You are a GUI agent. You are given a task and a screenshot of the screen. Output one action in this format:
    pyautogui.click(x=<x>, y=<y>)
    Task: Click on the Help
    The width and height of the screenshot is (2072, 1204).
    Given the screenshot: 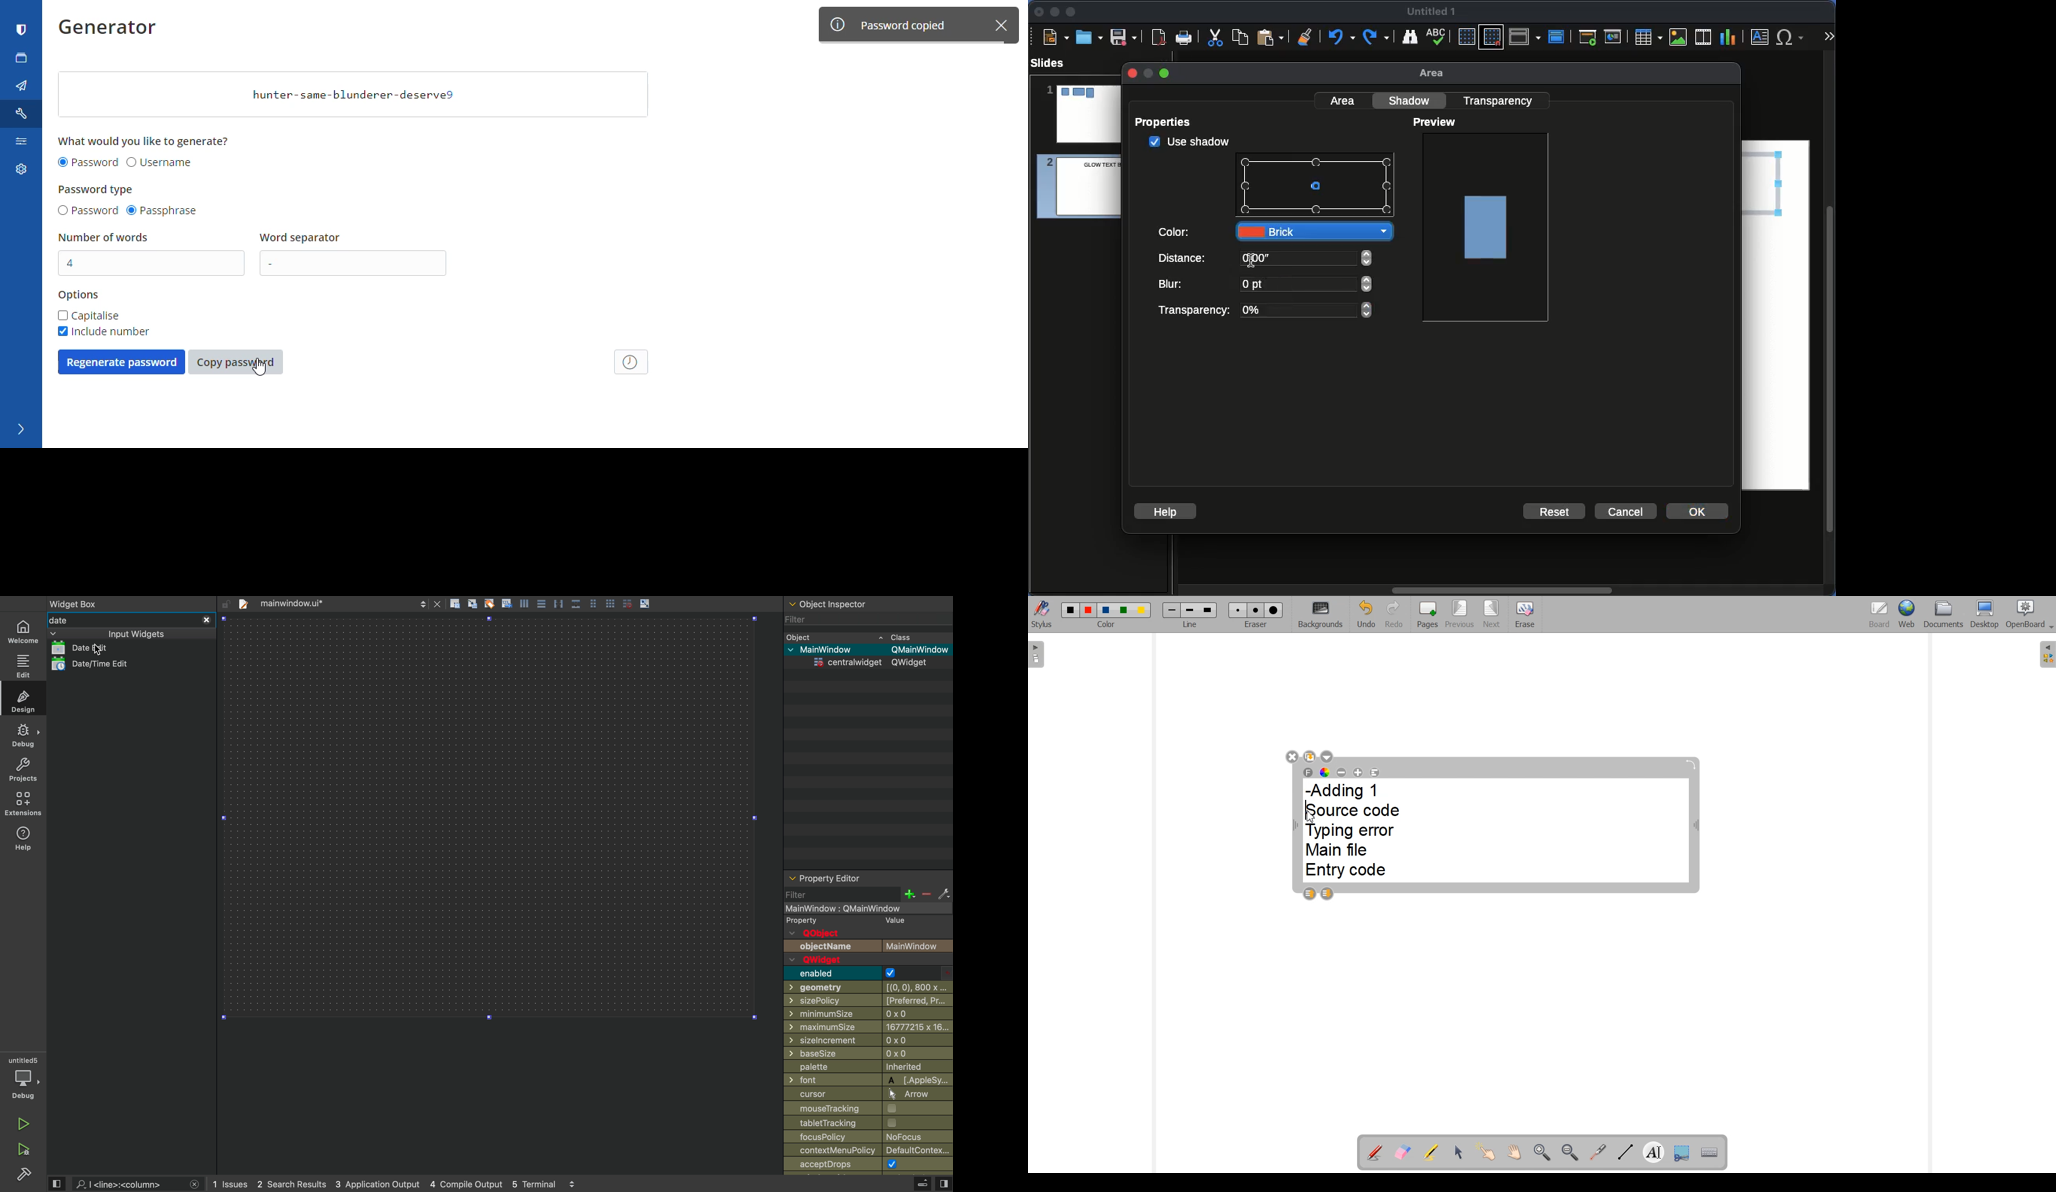 What is the action you would take?
    pyautogui.click(x=1166, y=510)
    